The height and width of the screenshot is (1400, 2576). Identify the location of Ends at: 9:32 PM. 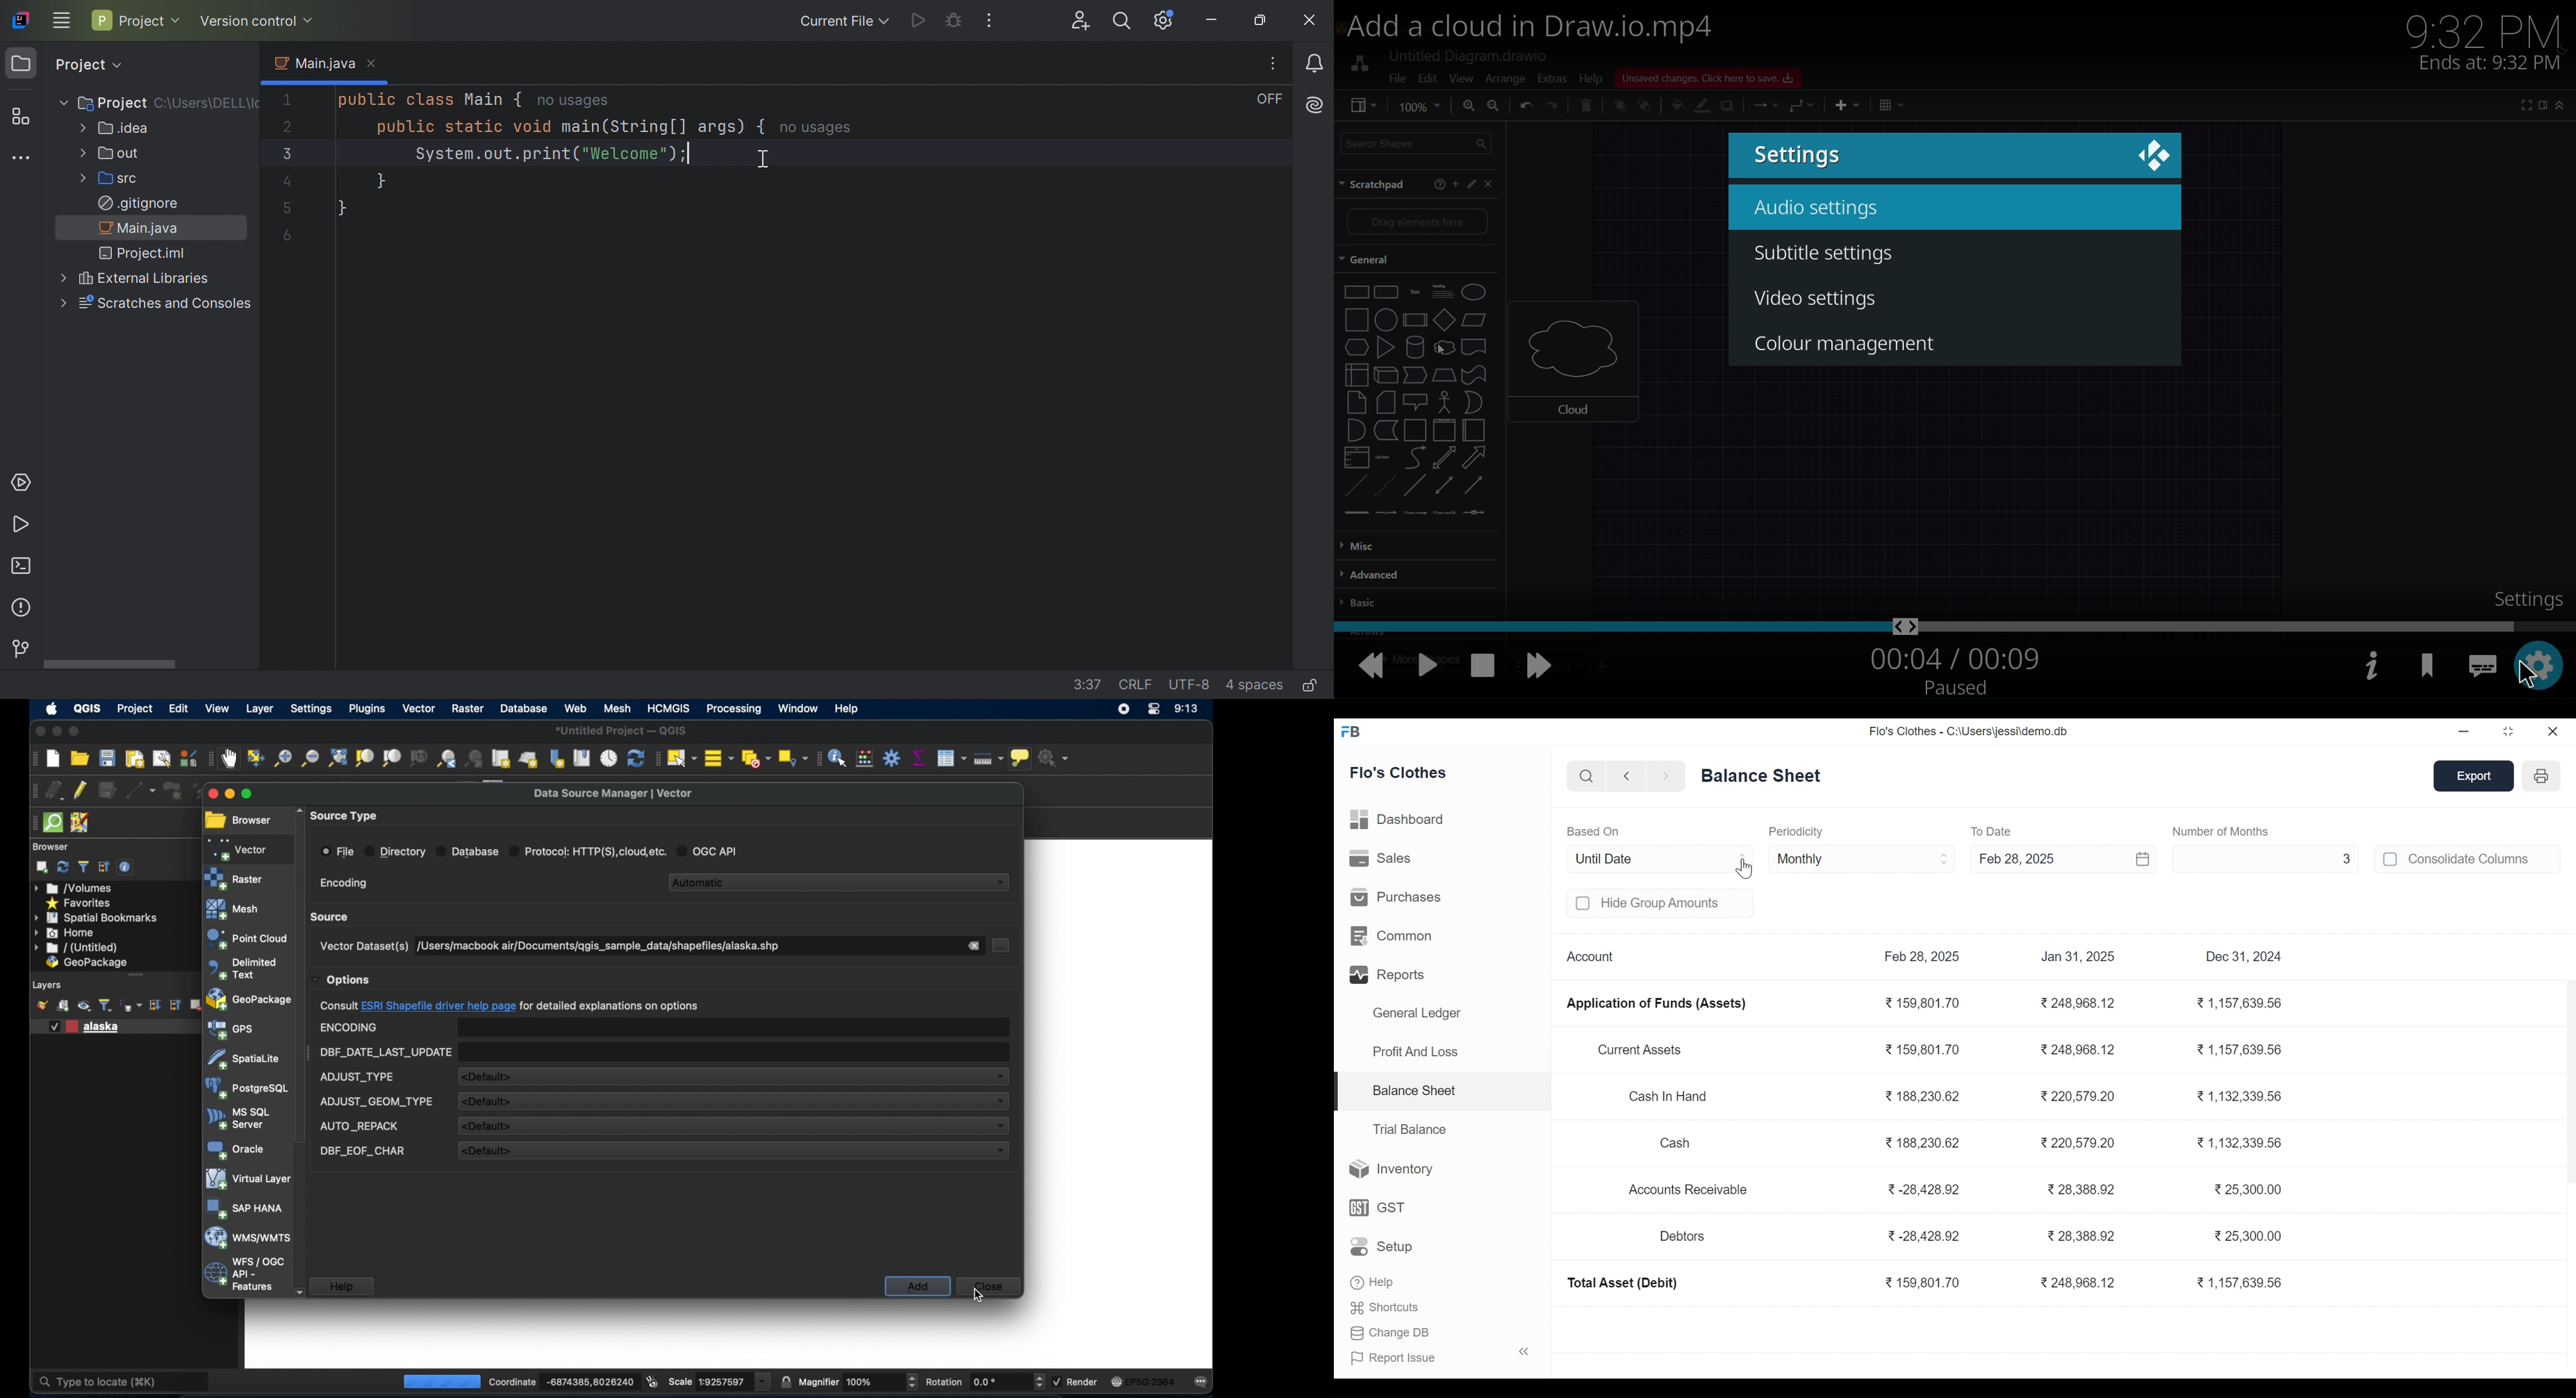
(2490, 62).